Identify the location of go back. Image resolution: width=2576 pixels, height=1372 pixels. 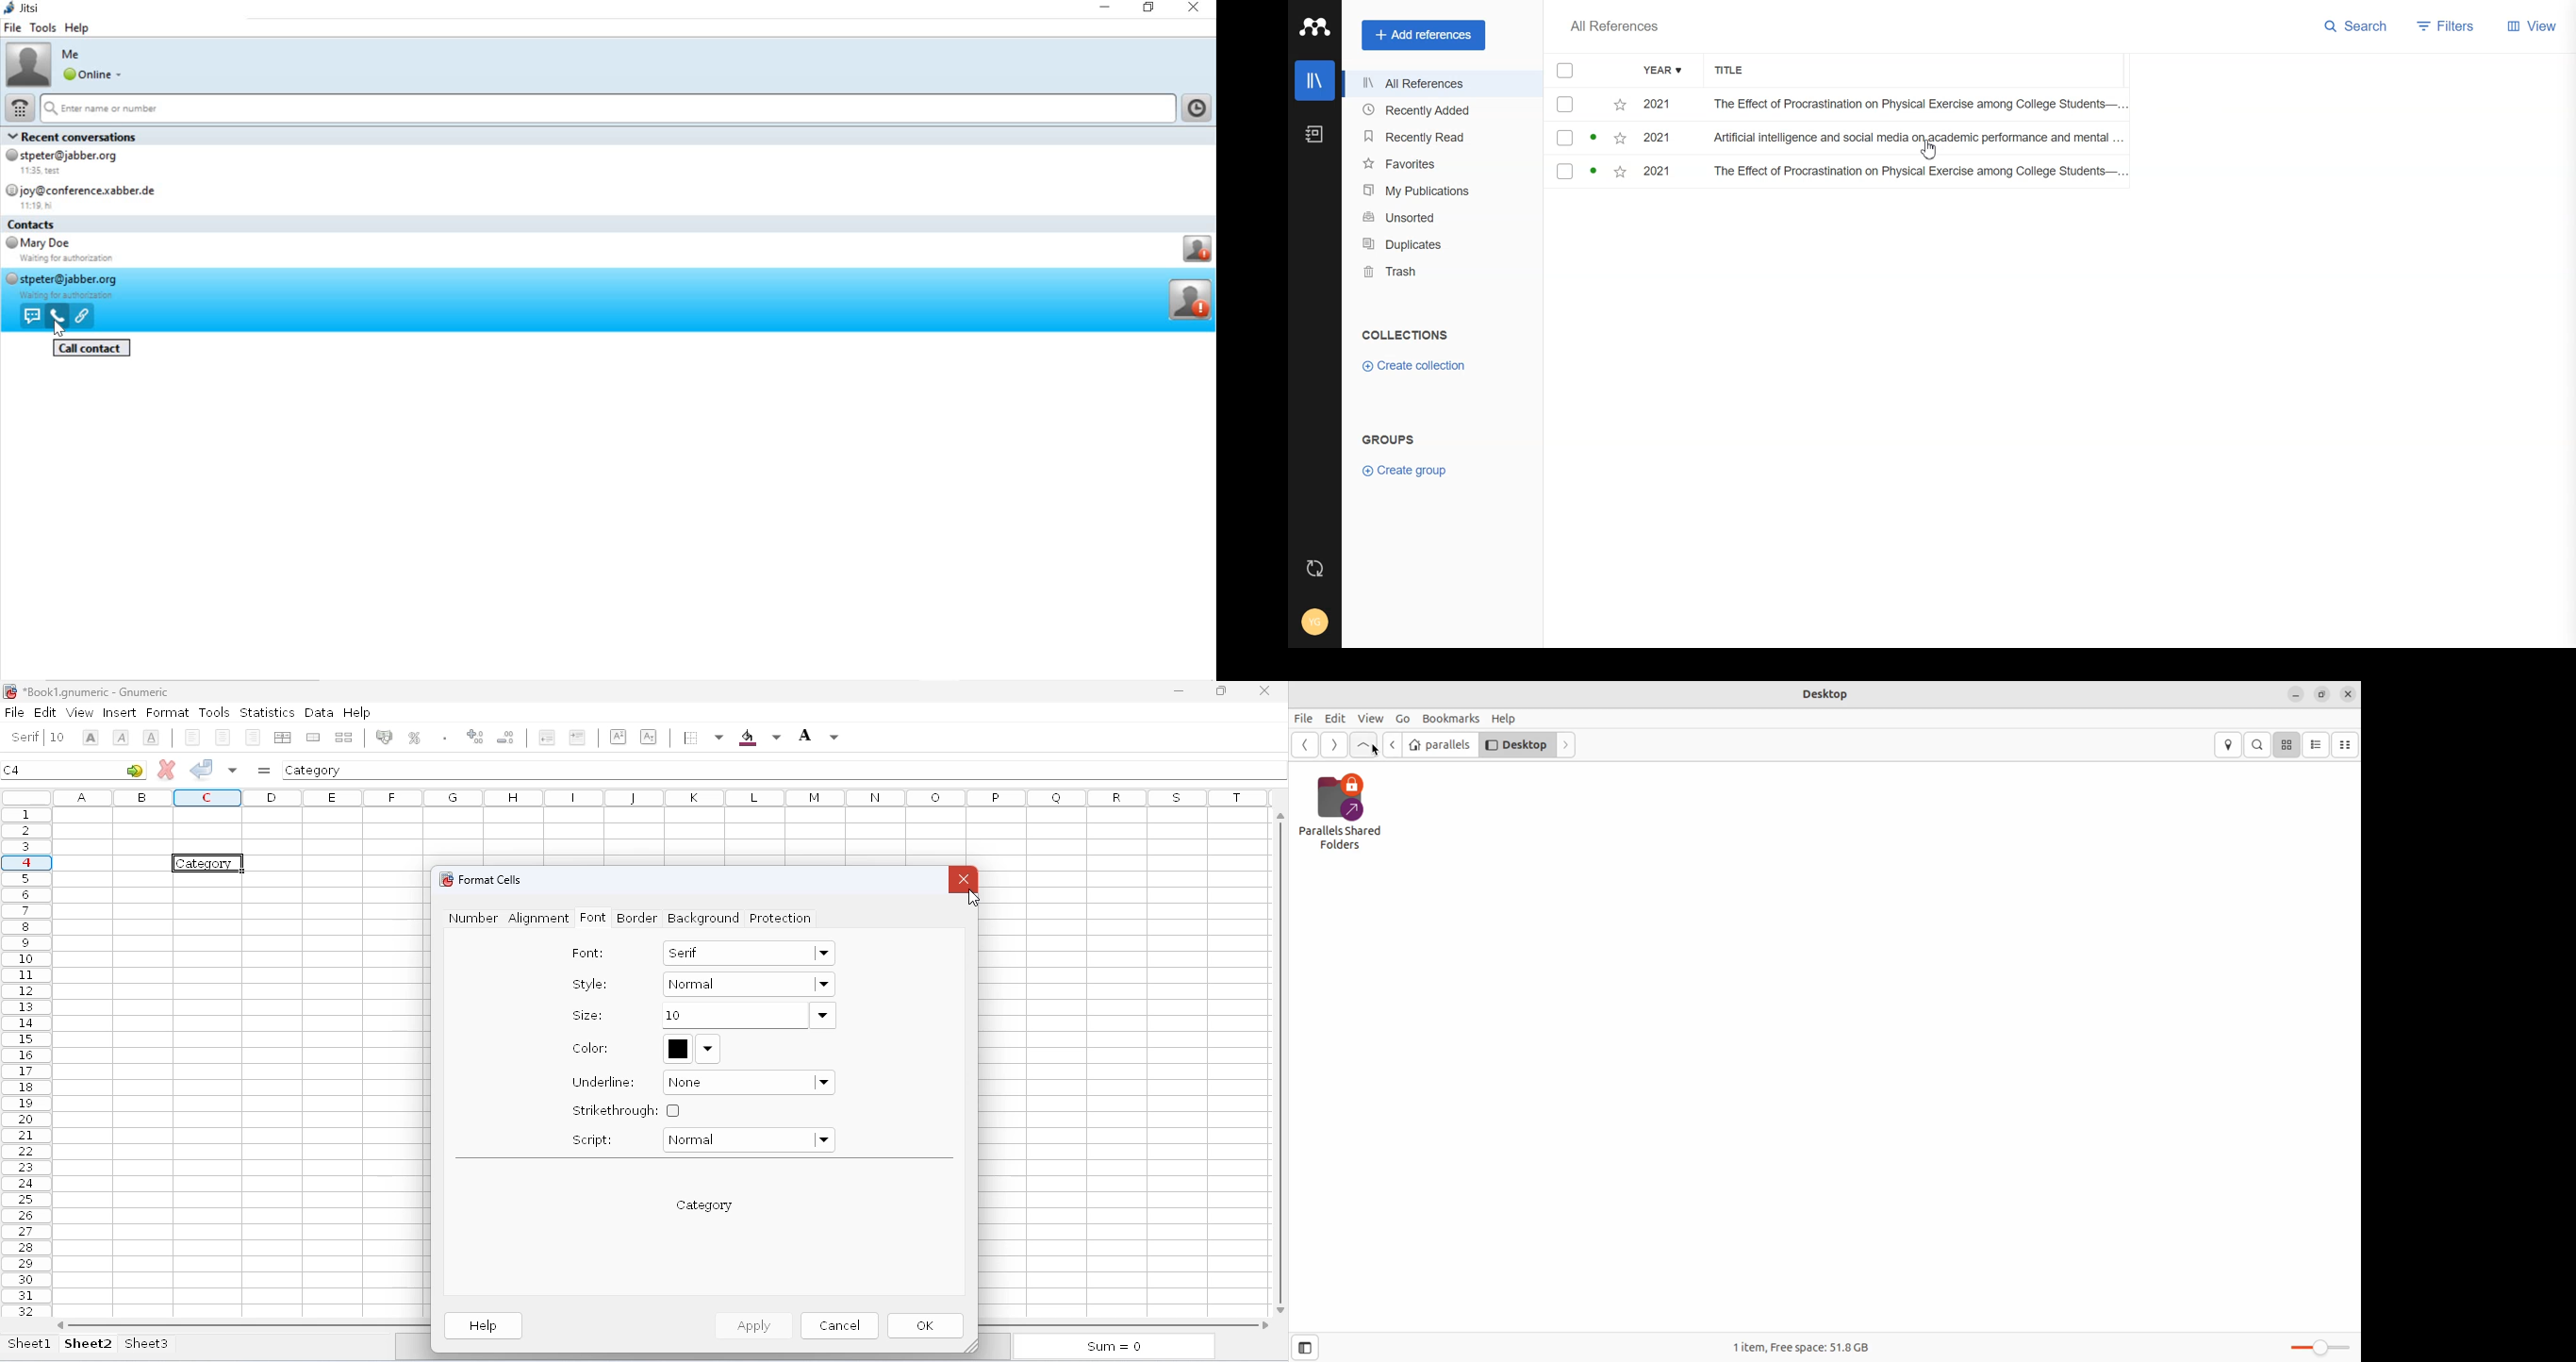
(1303, 747).